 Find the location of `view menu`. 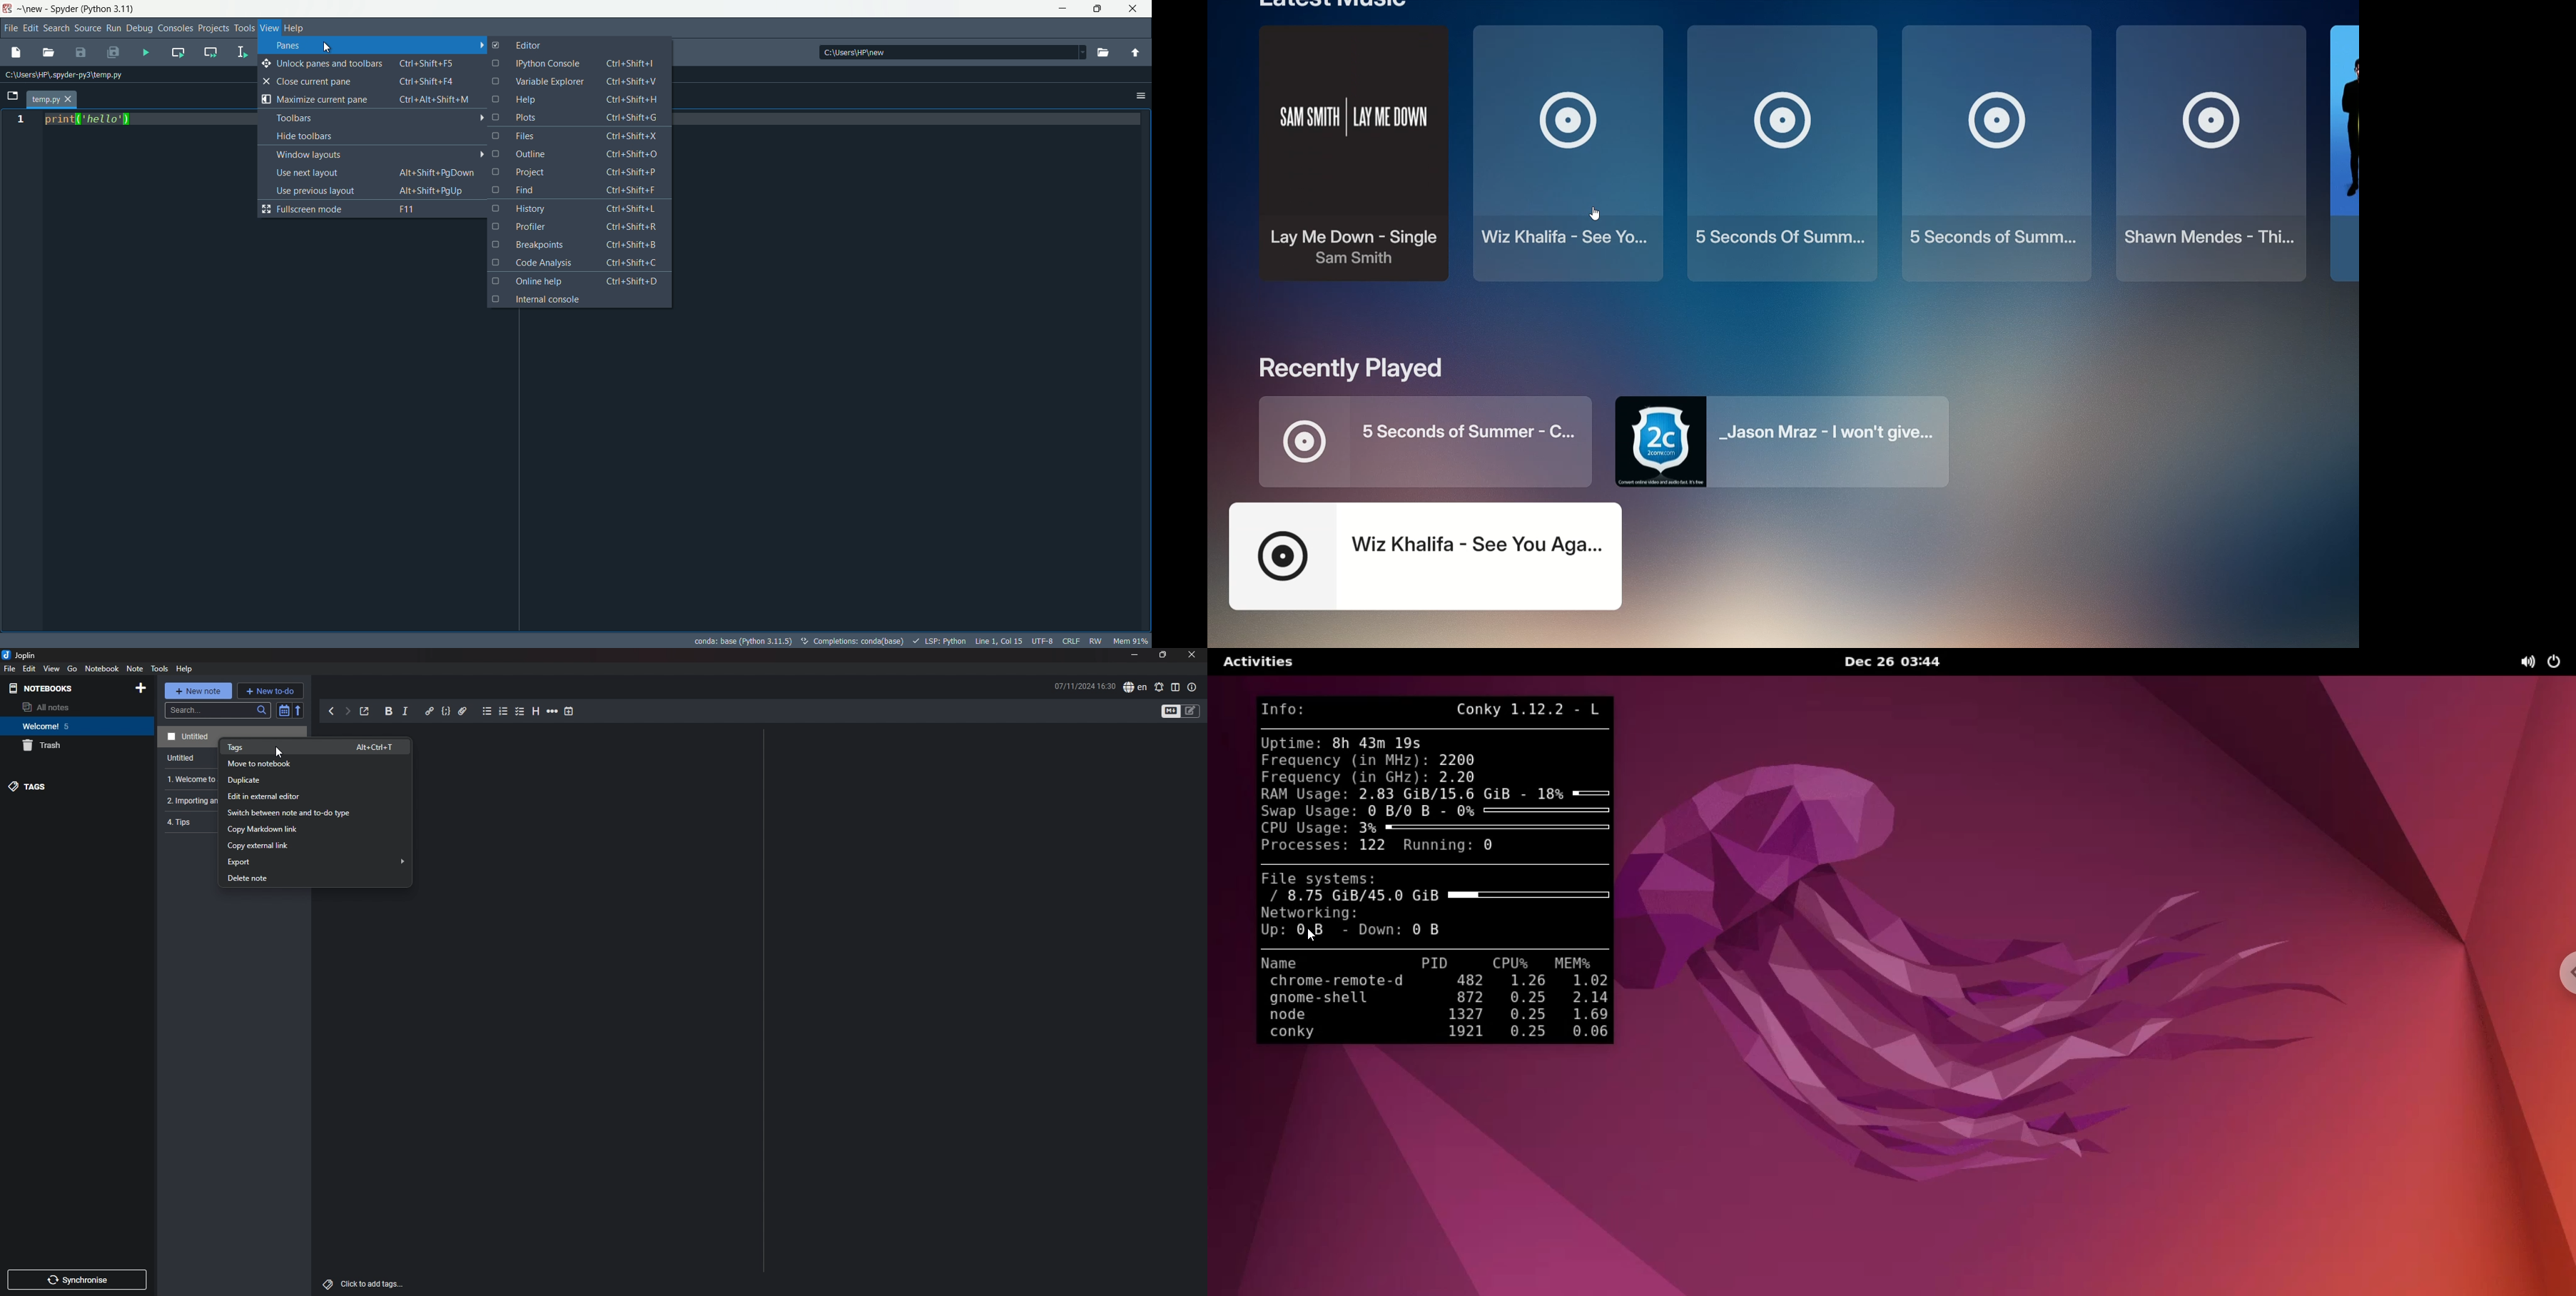

view menu is located at coordinates (269, 28).